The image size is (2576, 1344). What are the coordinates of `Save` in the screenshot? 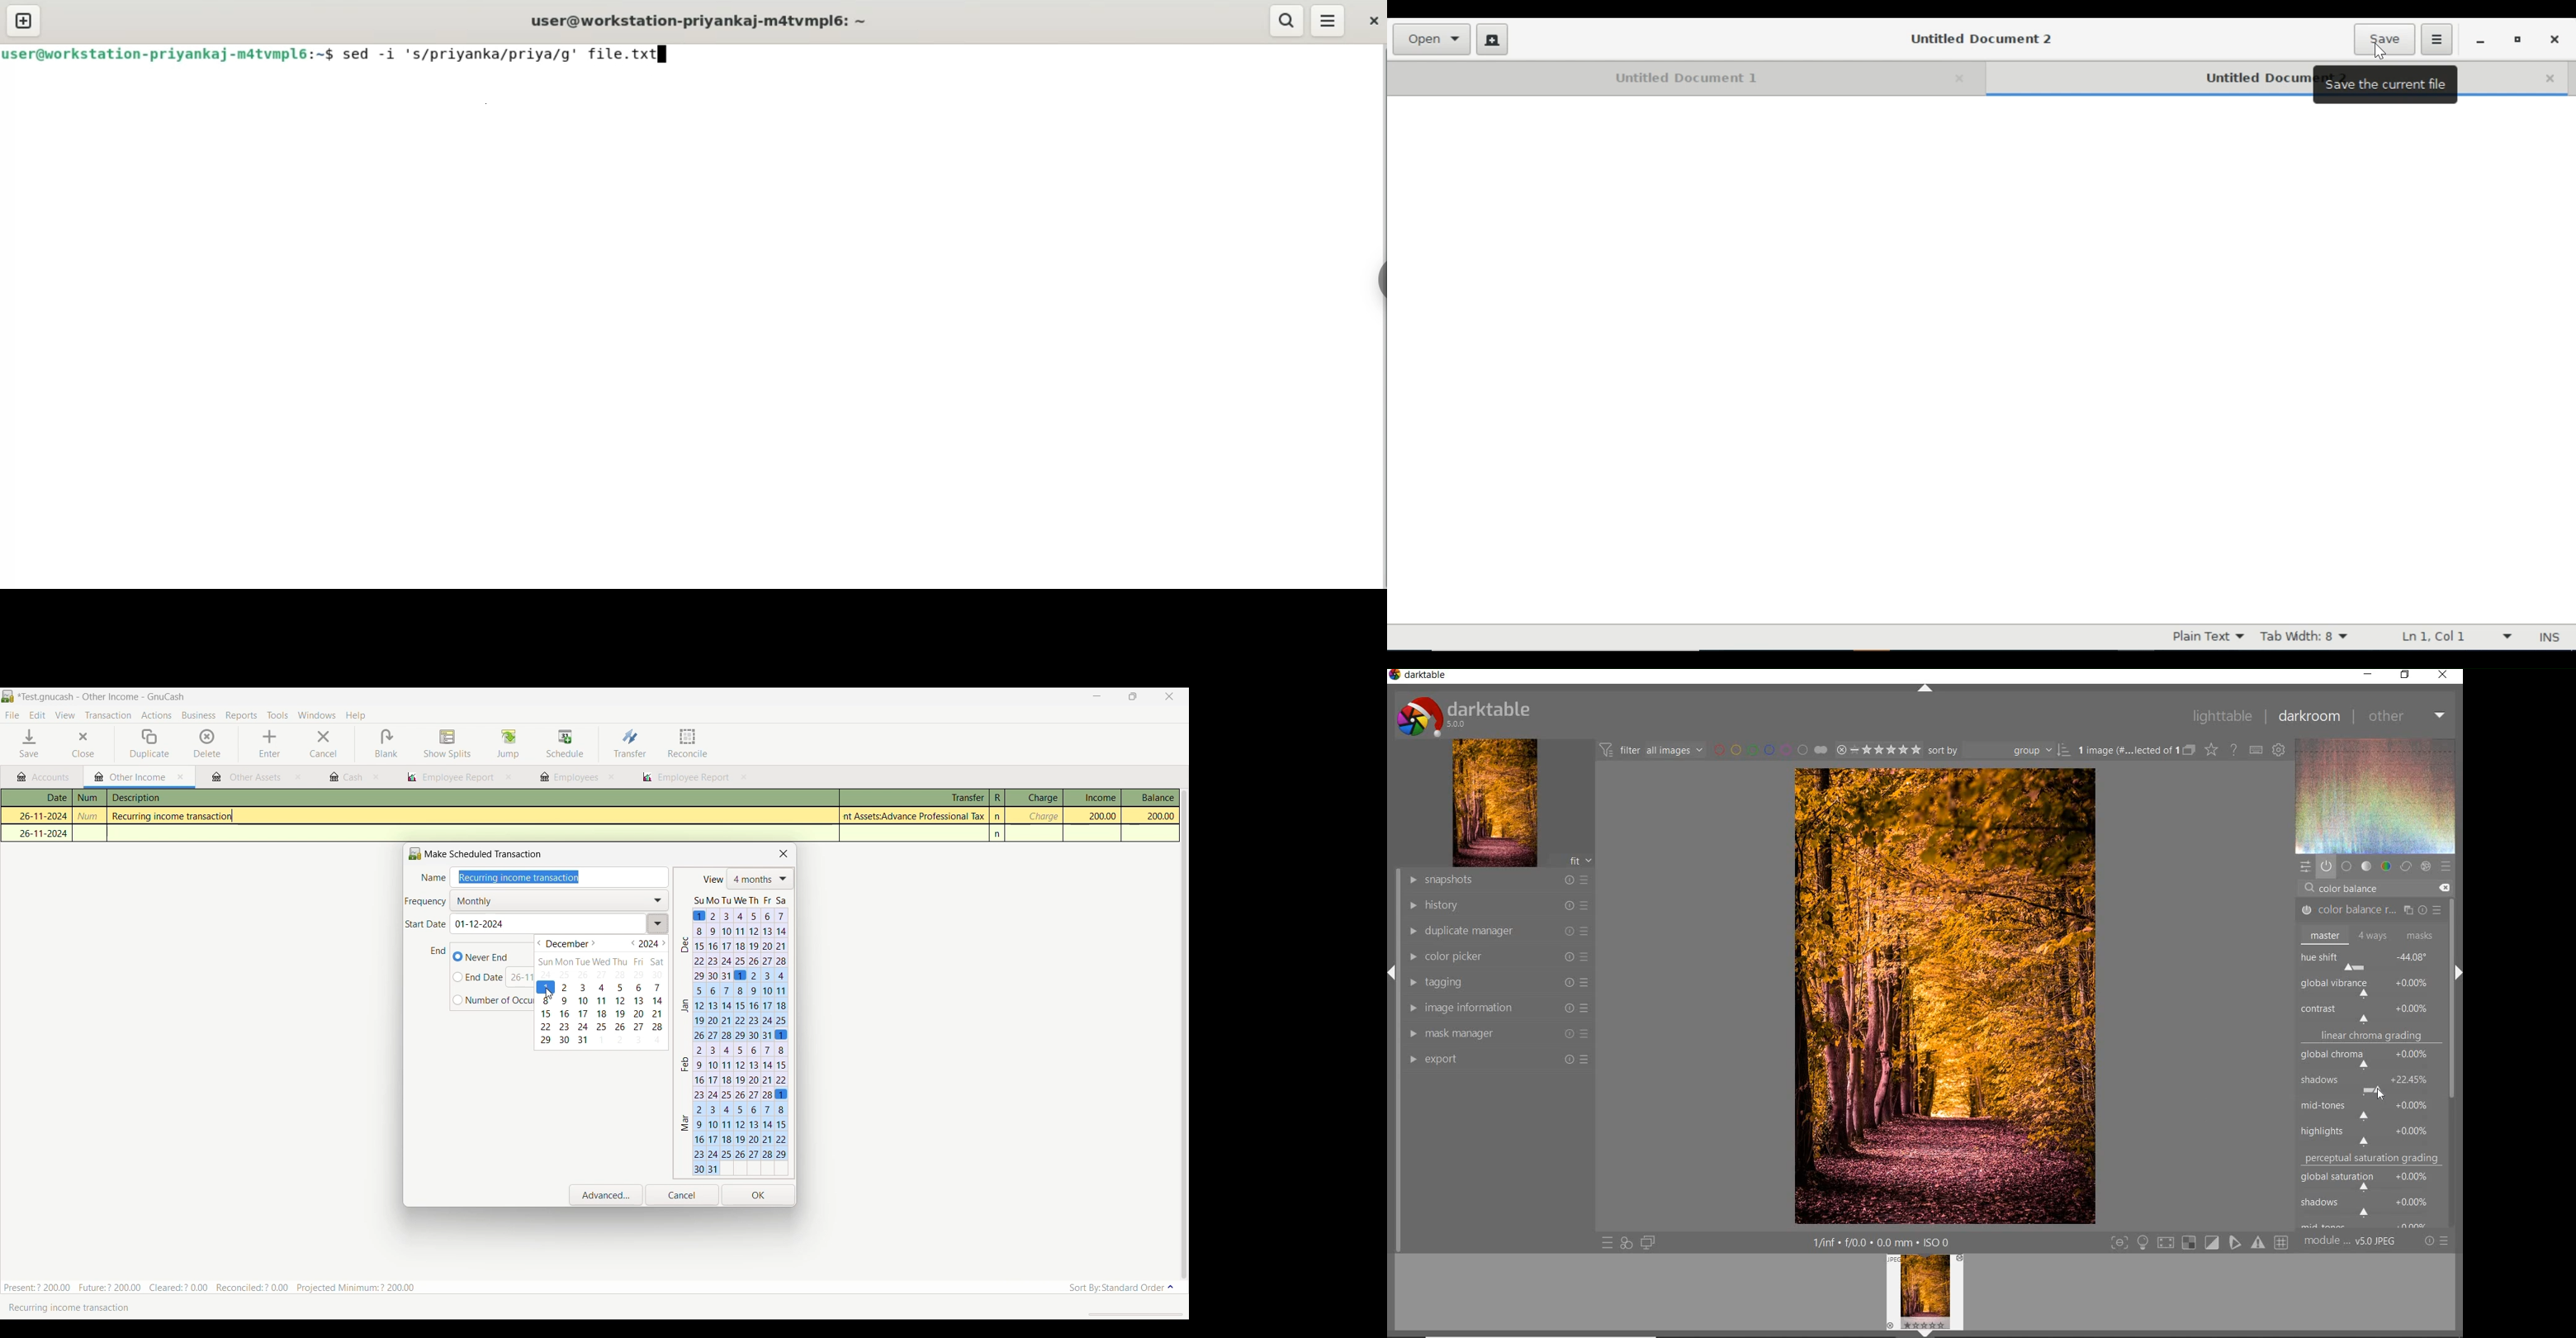 It's located at (2384, 38).